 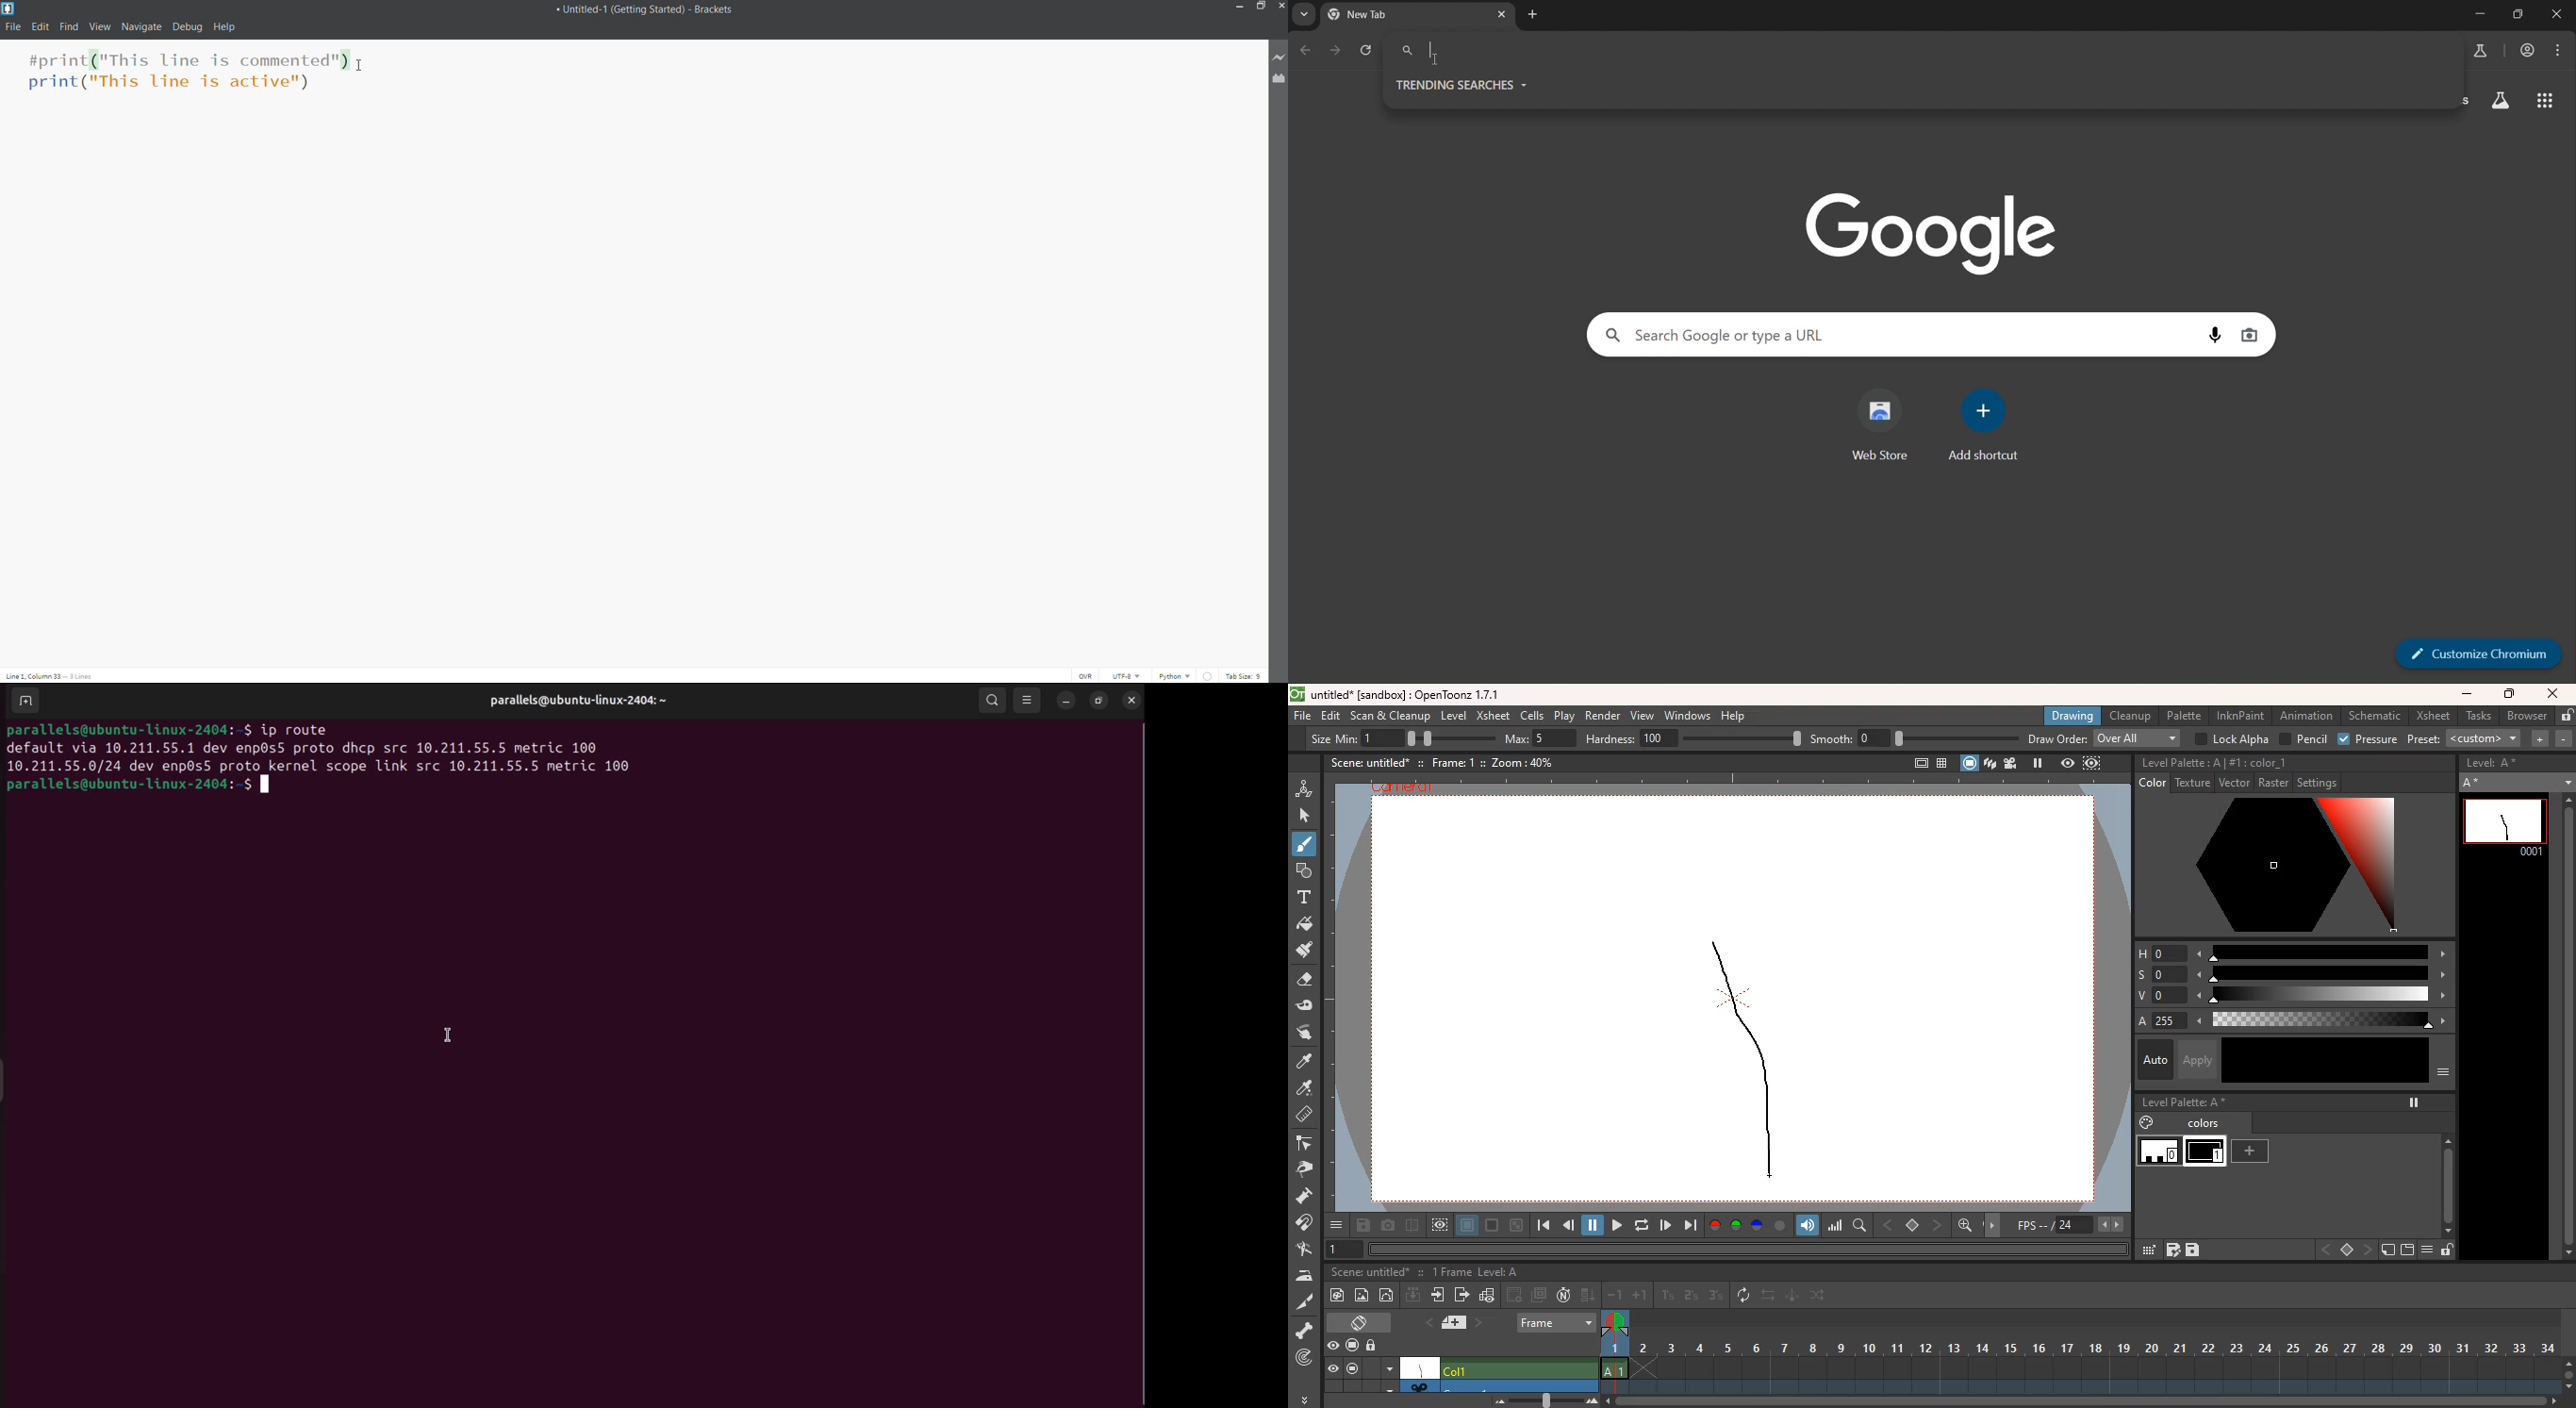 What do you see at coordinates (2204, 1125) in the screenshot?
I see `colors` at bounding box center [2204, 1125].